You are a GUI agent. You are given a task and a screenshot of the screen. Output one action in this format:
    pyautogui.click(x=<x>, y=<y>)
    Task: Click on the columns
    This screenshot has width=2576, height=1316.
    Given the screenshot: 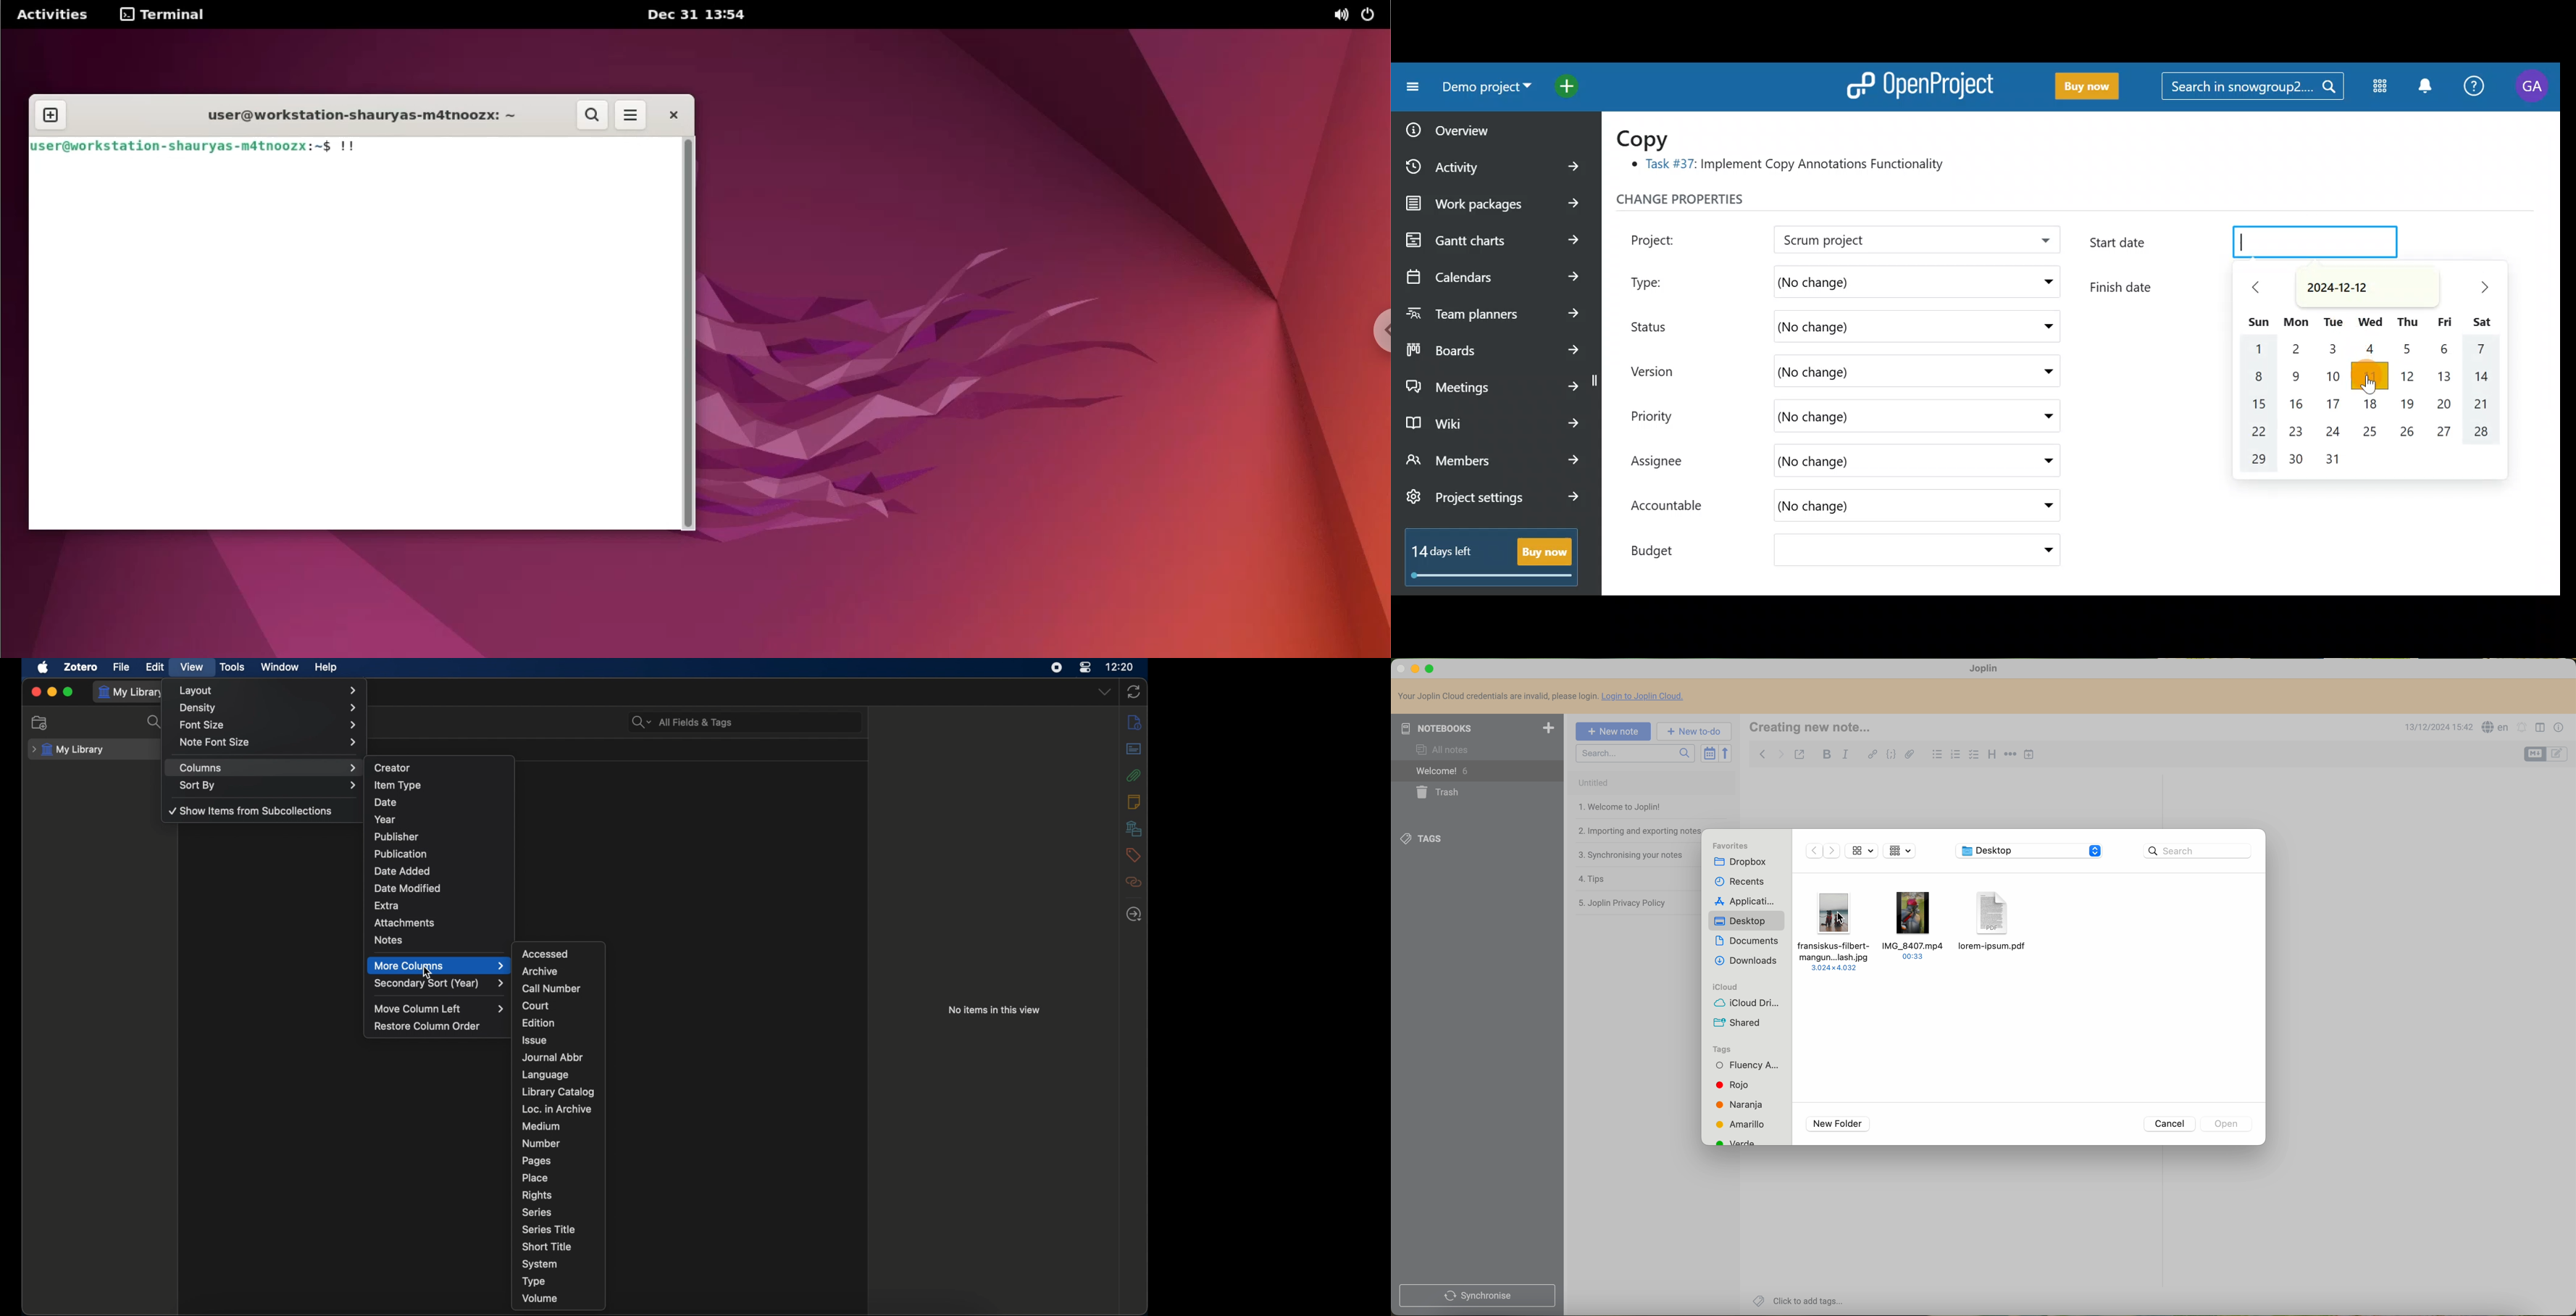 What is the action you would take?
    pyautogui.click(x=267, y=768)
    